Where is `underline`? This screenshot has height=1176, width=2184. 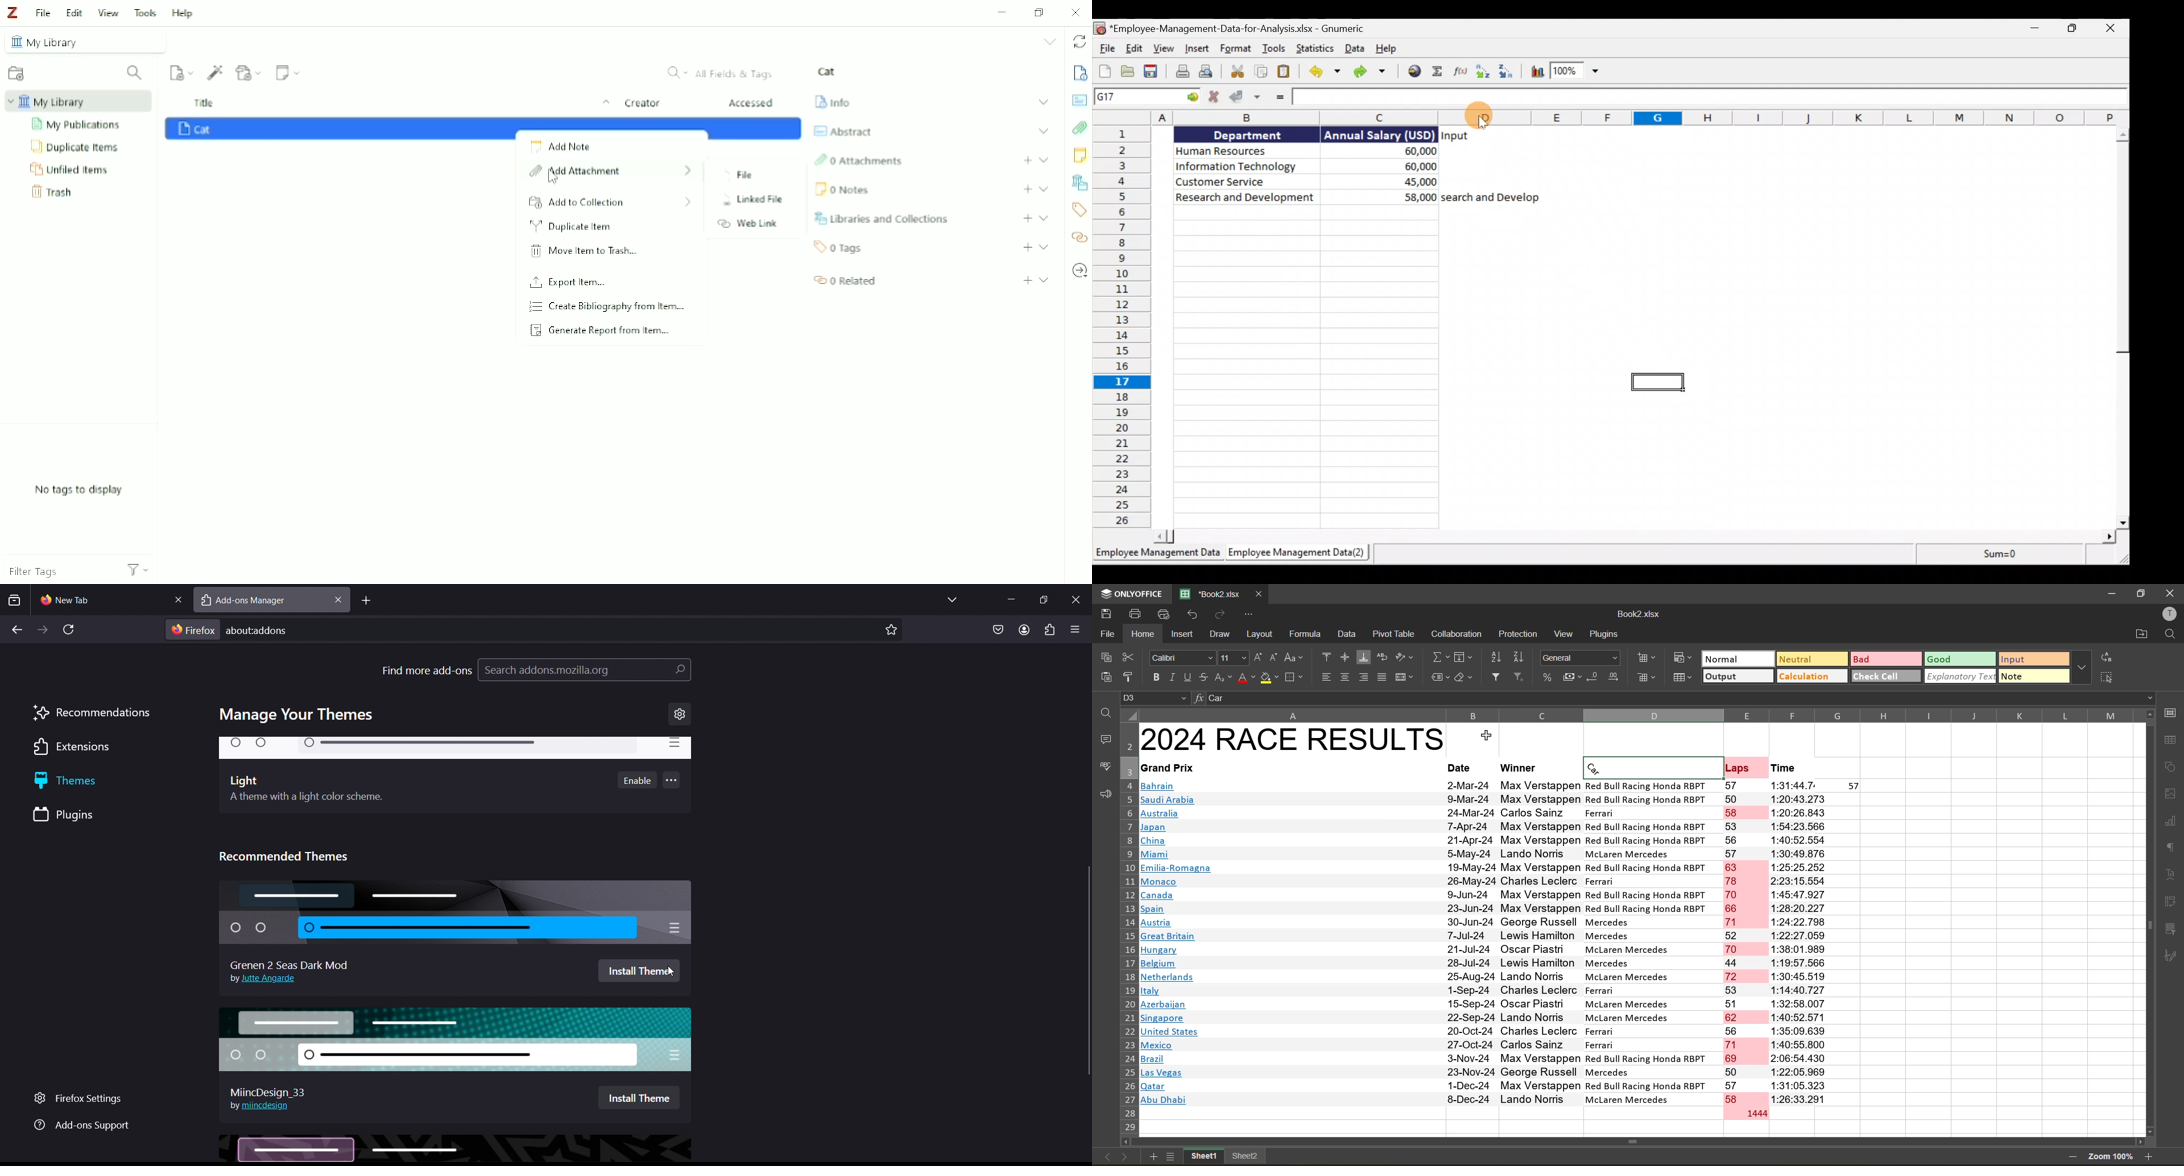 underline is located at coordinates (1187, 677).